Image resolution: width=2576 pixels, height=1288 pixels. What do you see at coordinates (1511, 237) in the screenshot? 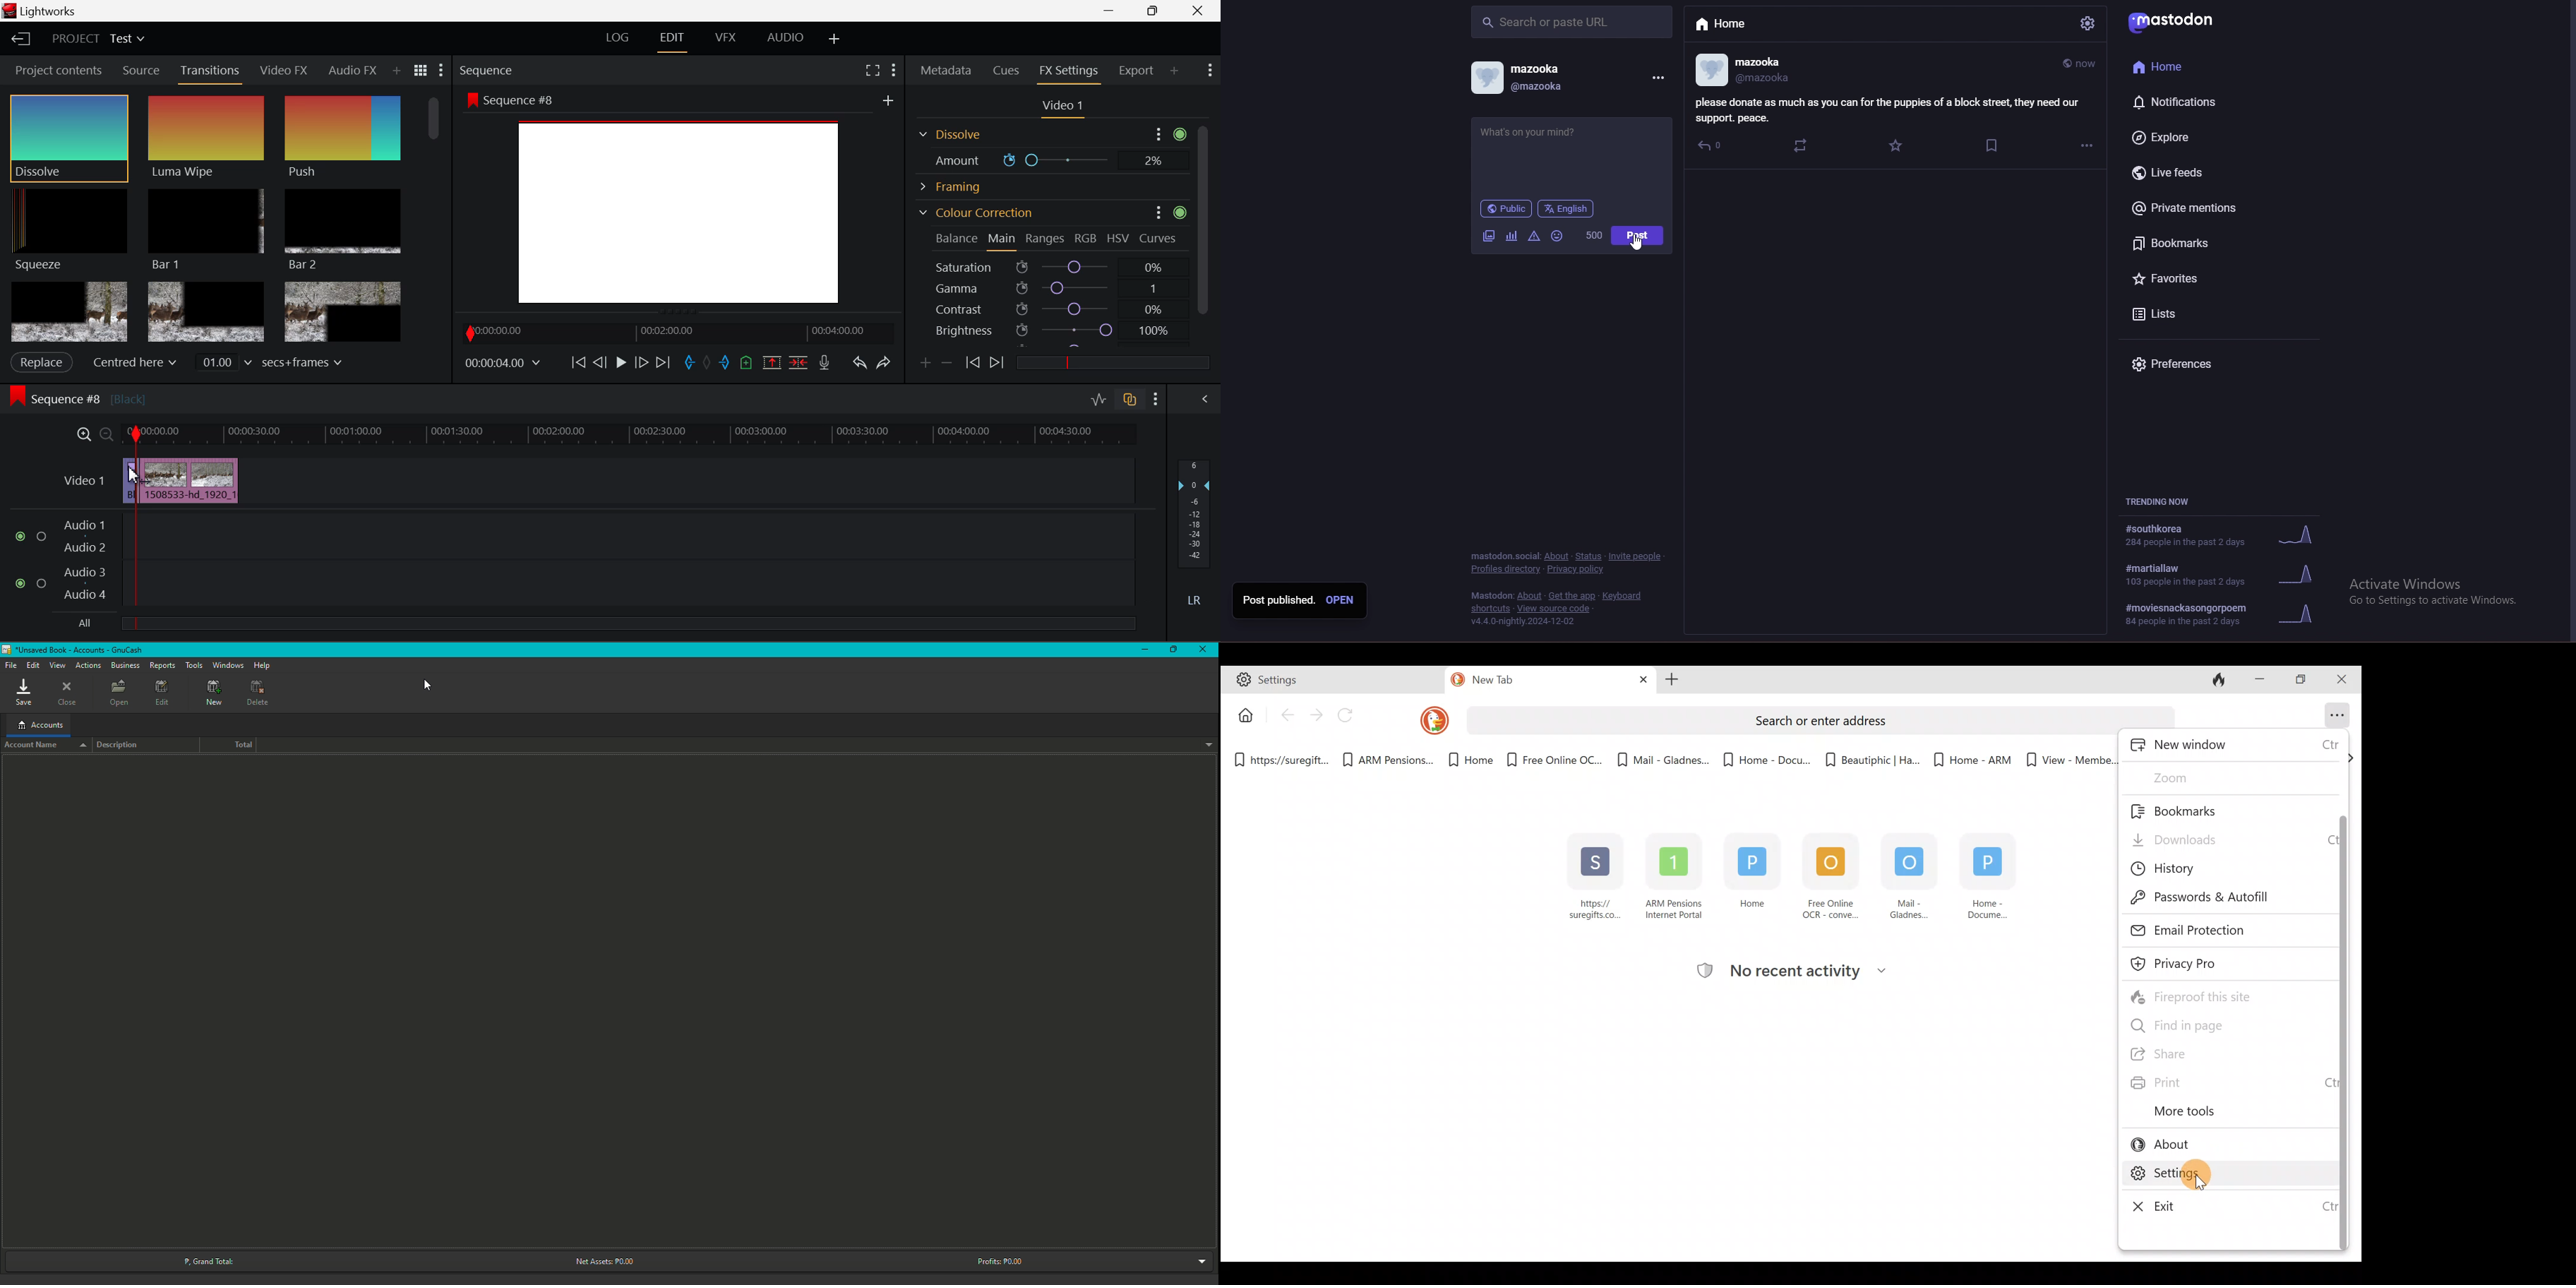
I see `cafier they fear` at bounding box center [1511, 237].